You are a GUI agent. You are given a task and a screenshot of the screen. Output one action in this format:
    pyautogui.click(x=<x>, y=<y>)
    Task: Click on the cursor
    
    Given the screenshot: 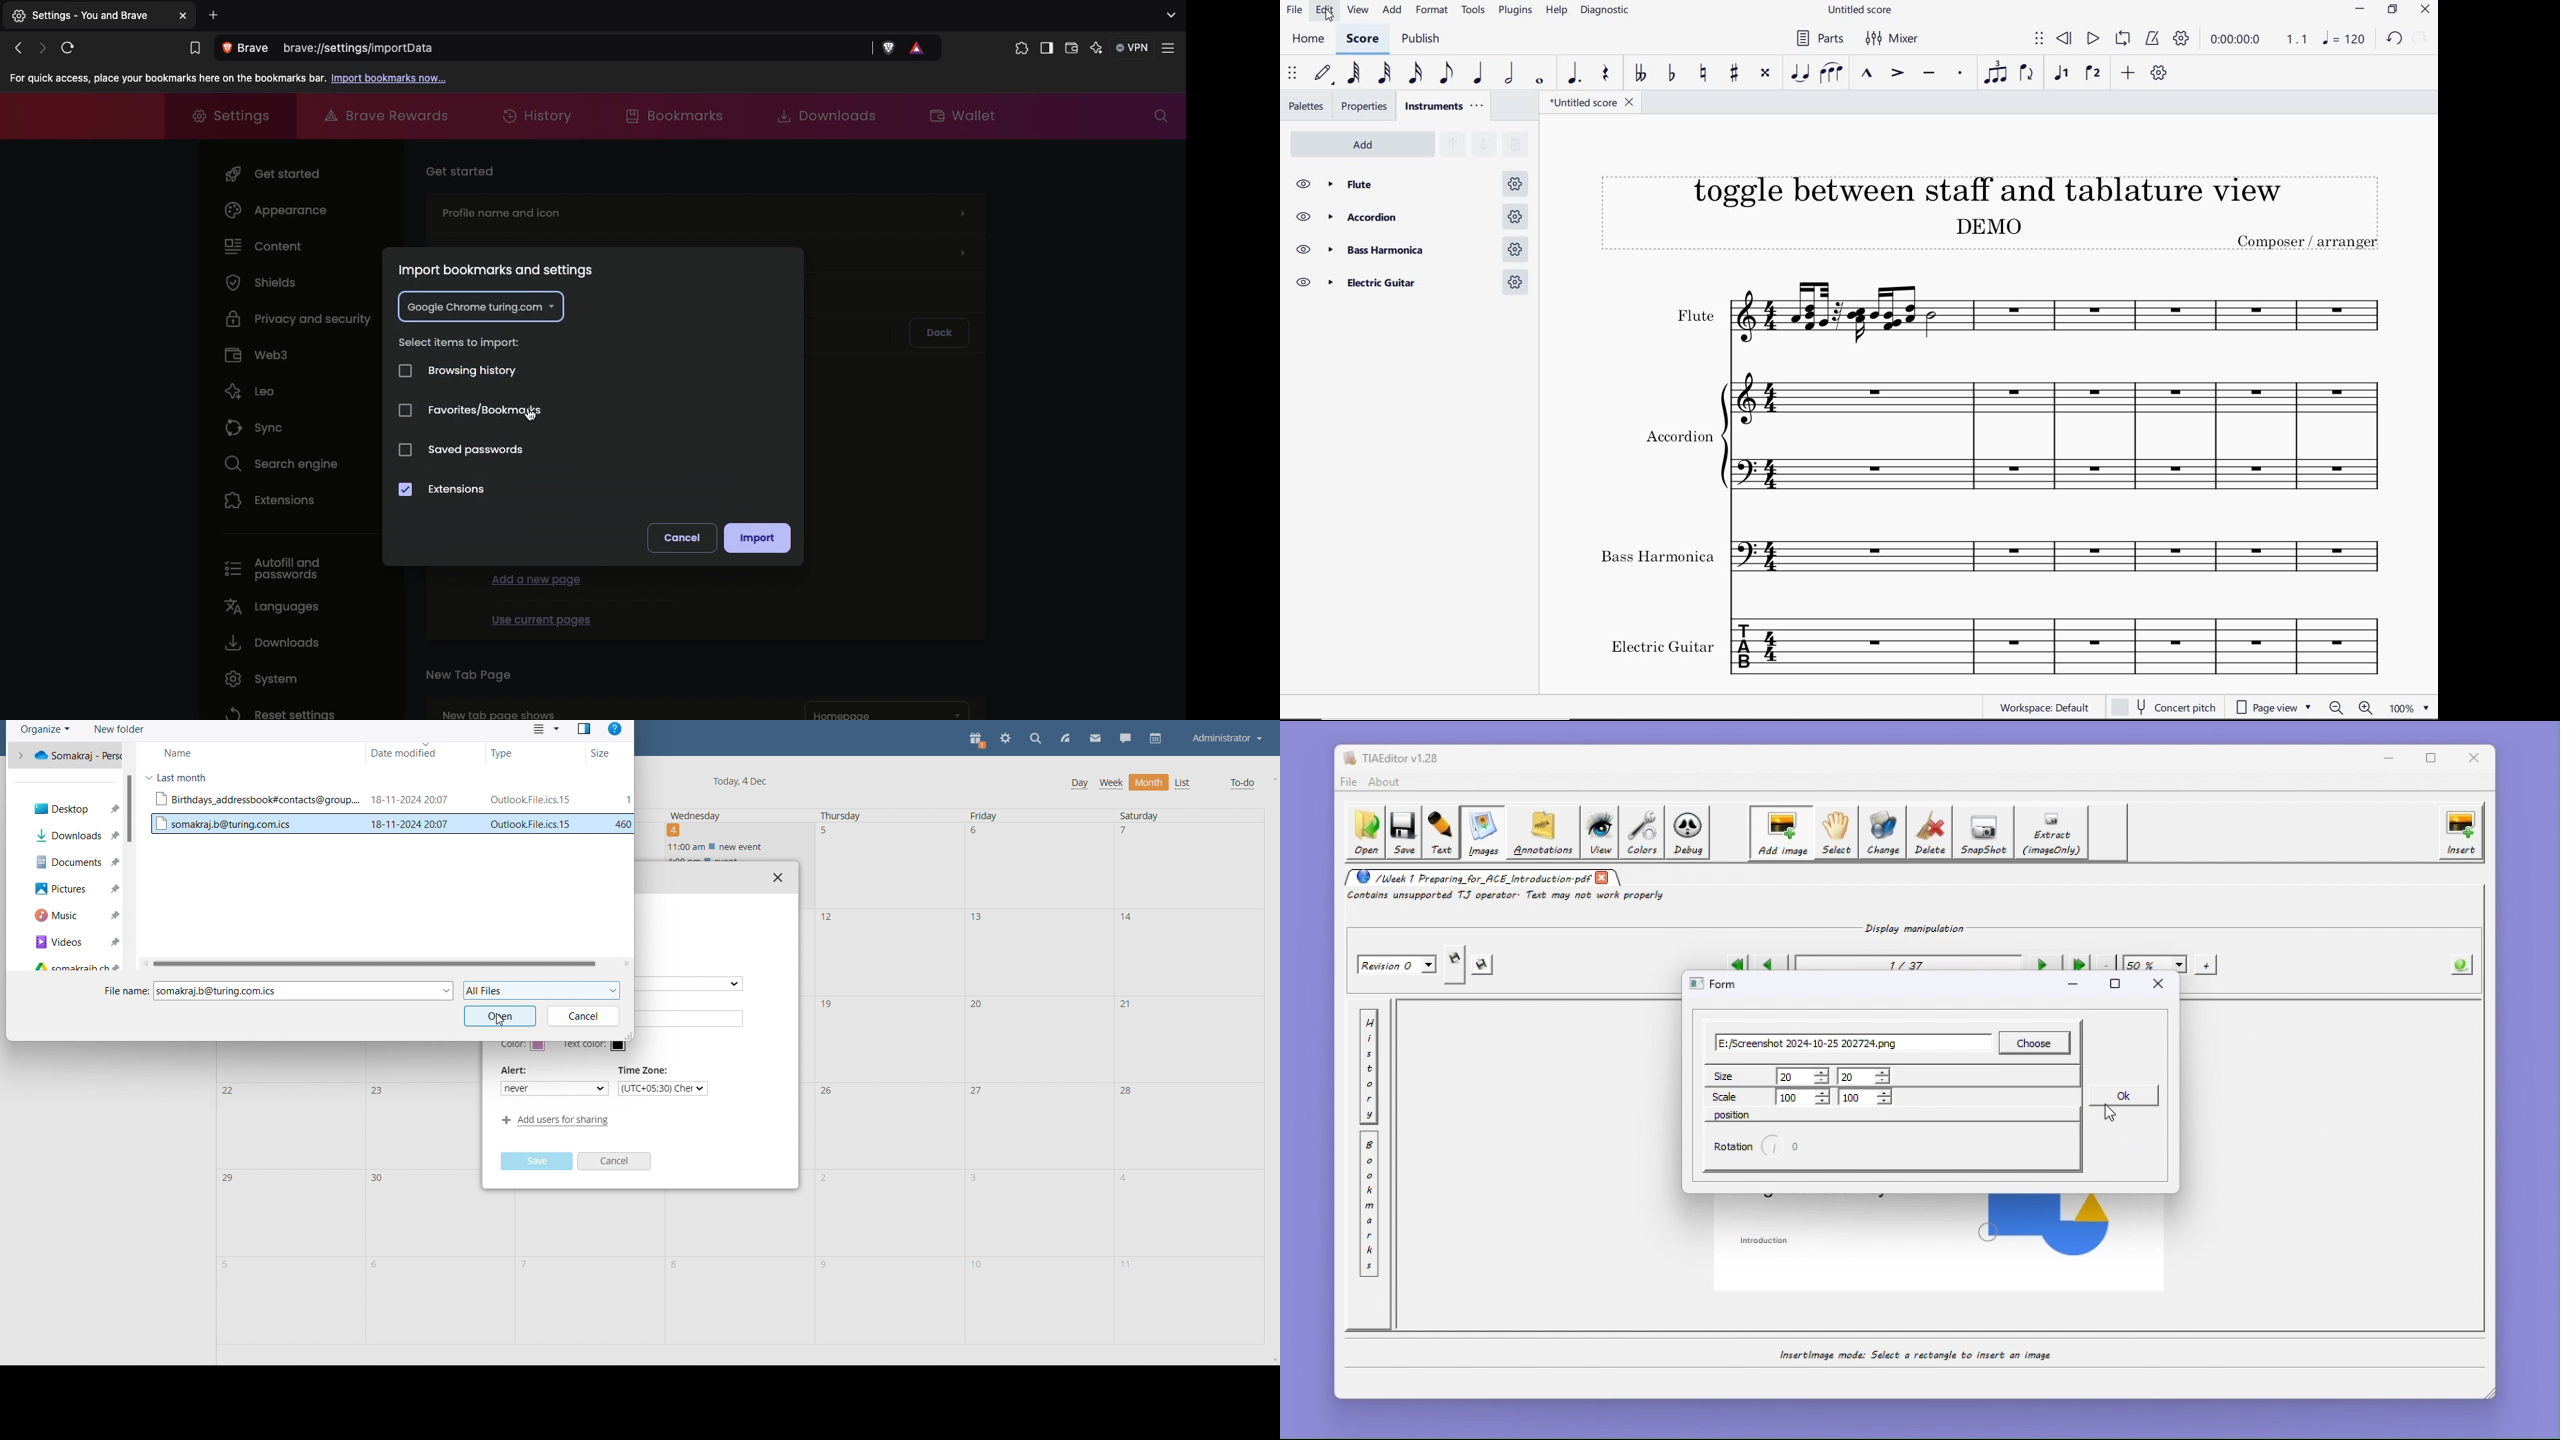 What is the action you would take?
    pyautogui.click(x=1329, y=19)
    